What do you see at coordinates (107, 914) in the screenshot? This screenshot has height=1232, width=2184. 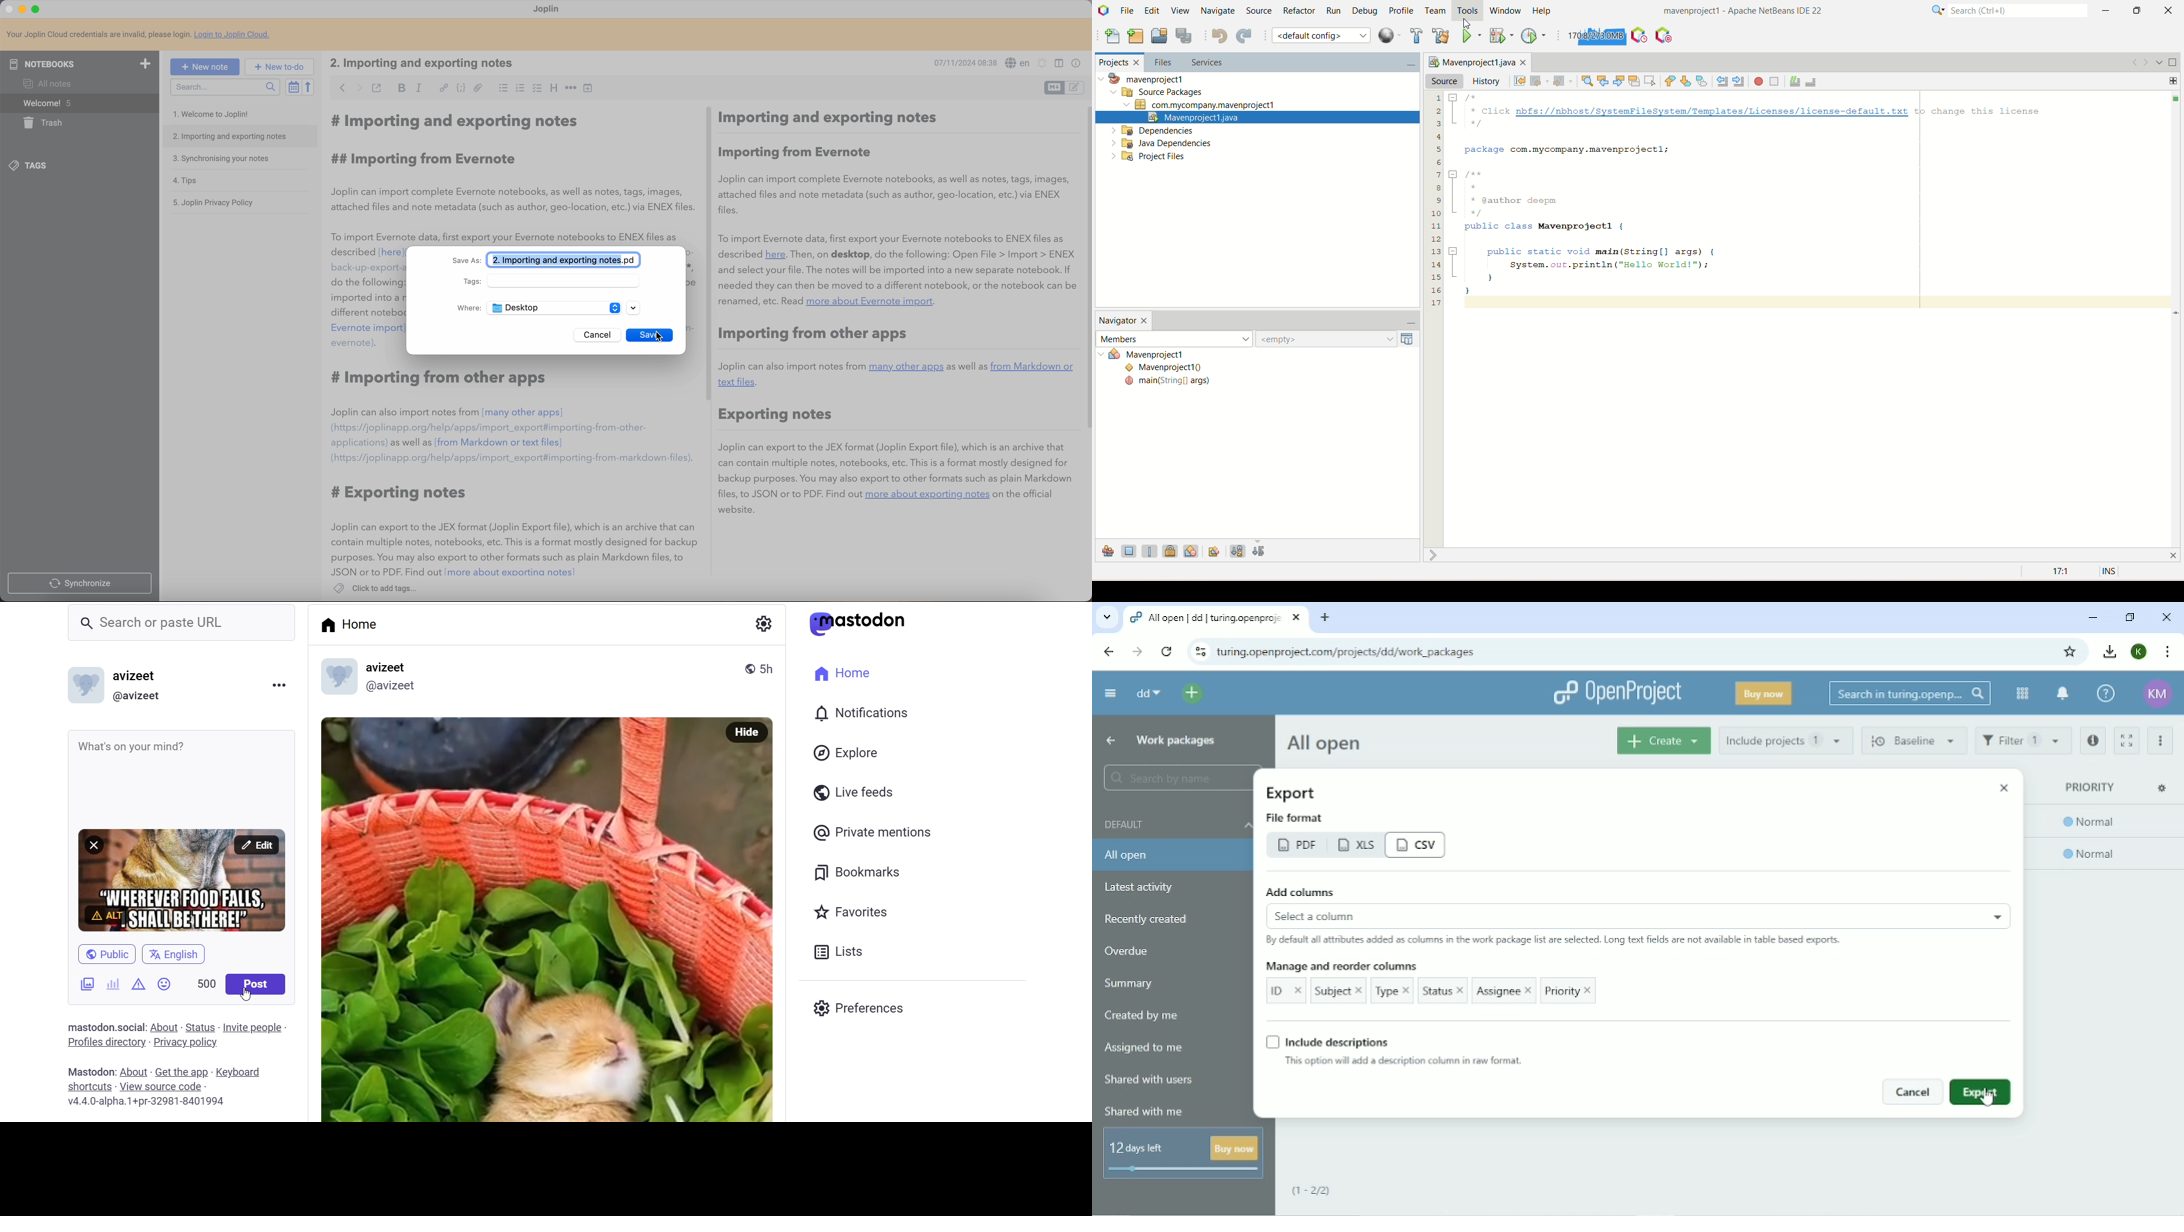 I see `alt` at bounding box center [107, 914].